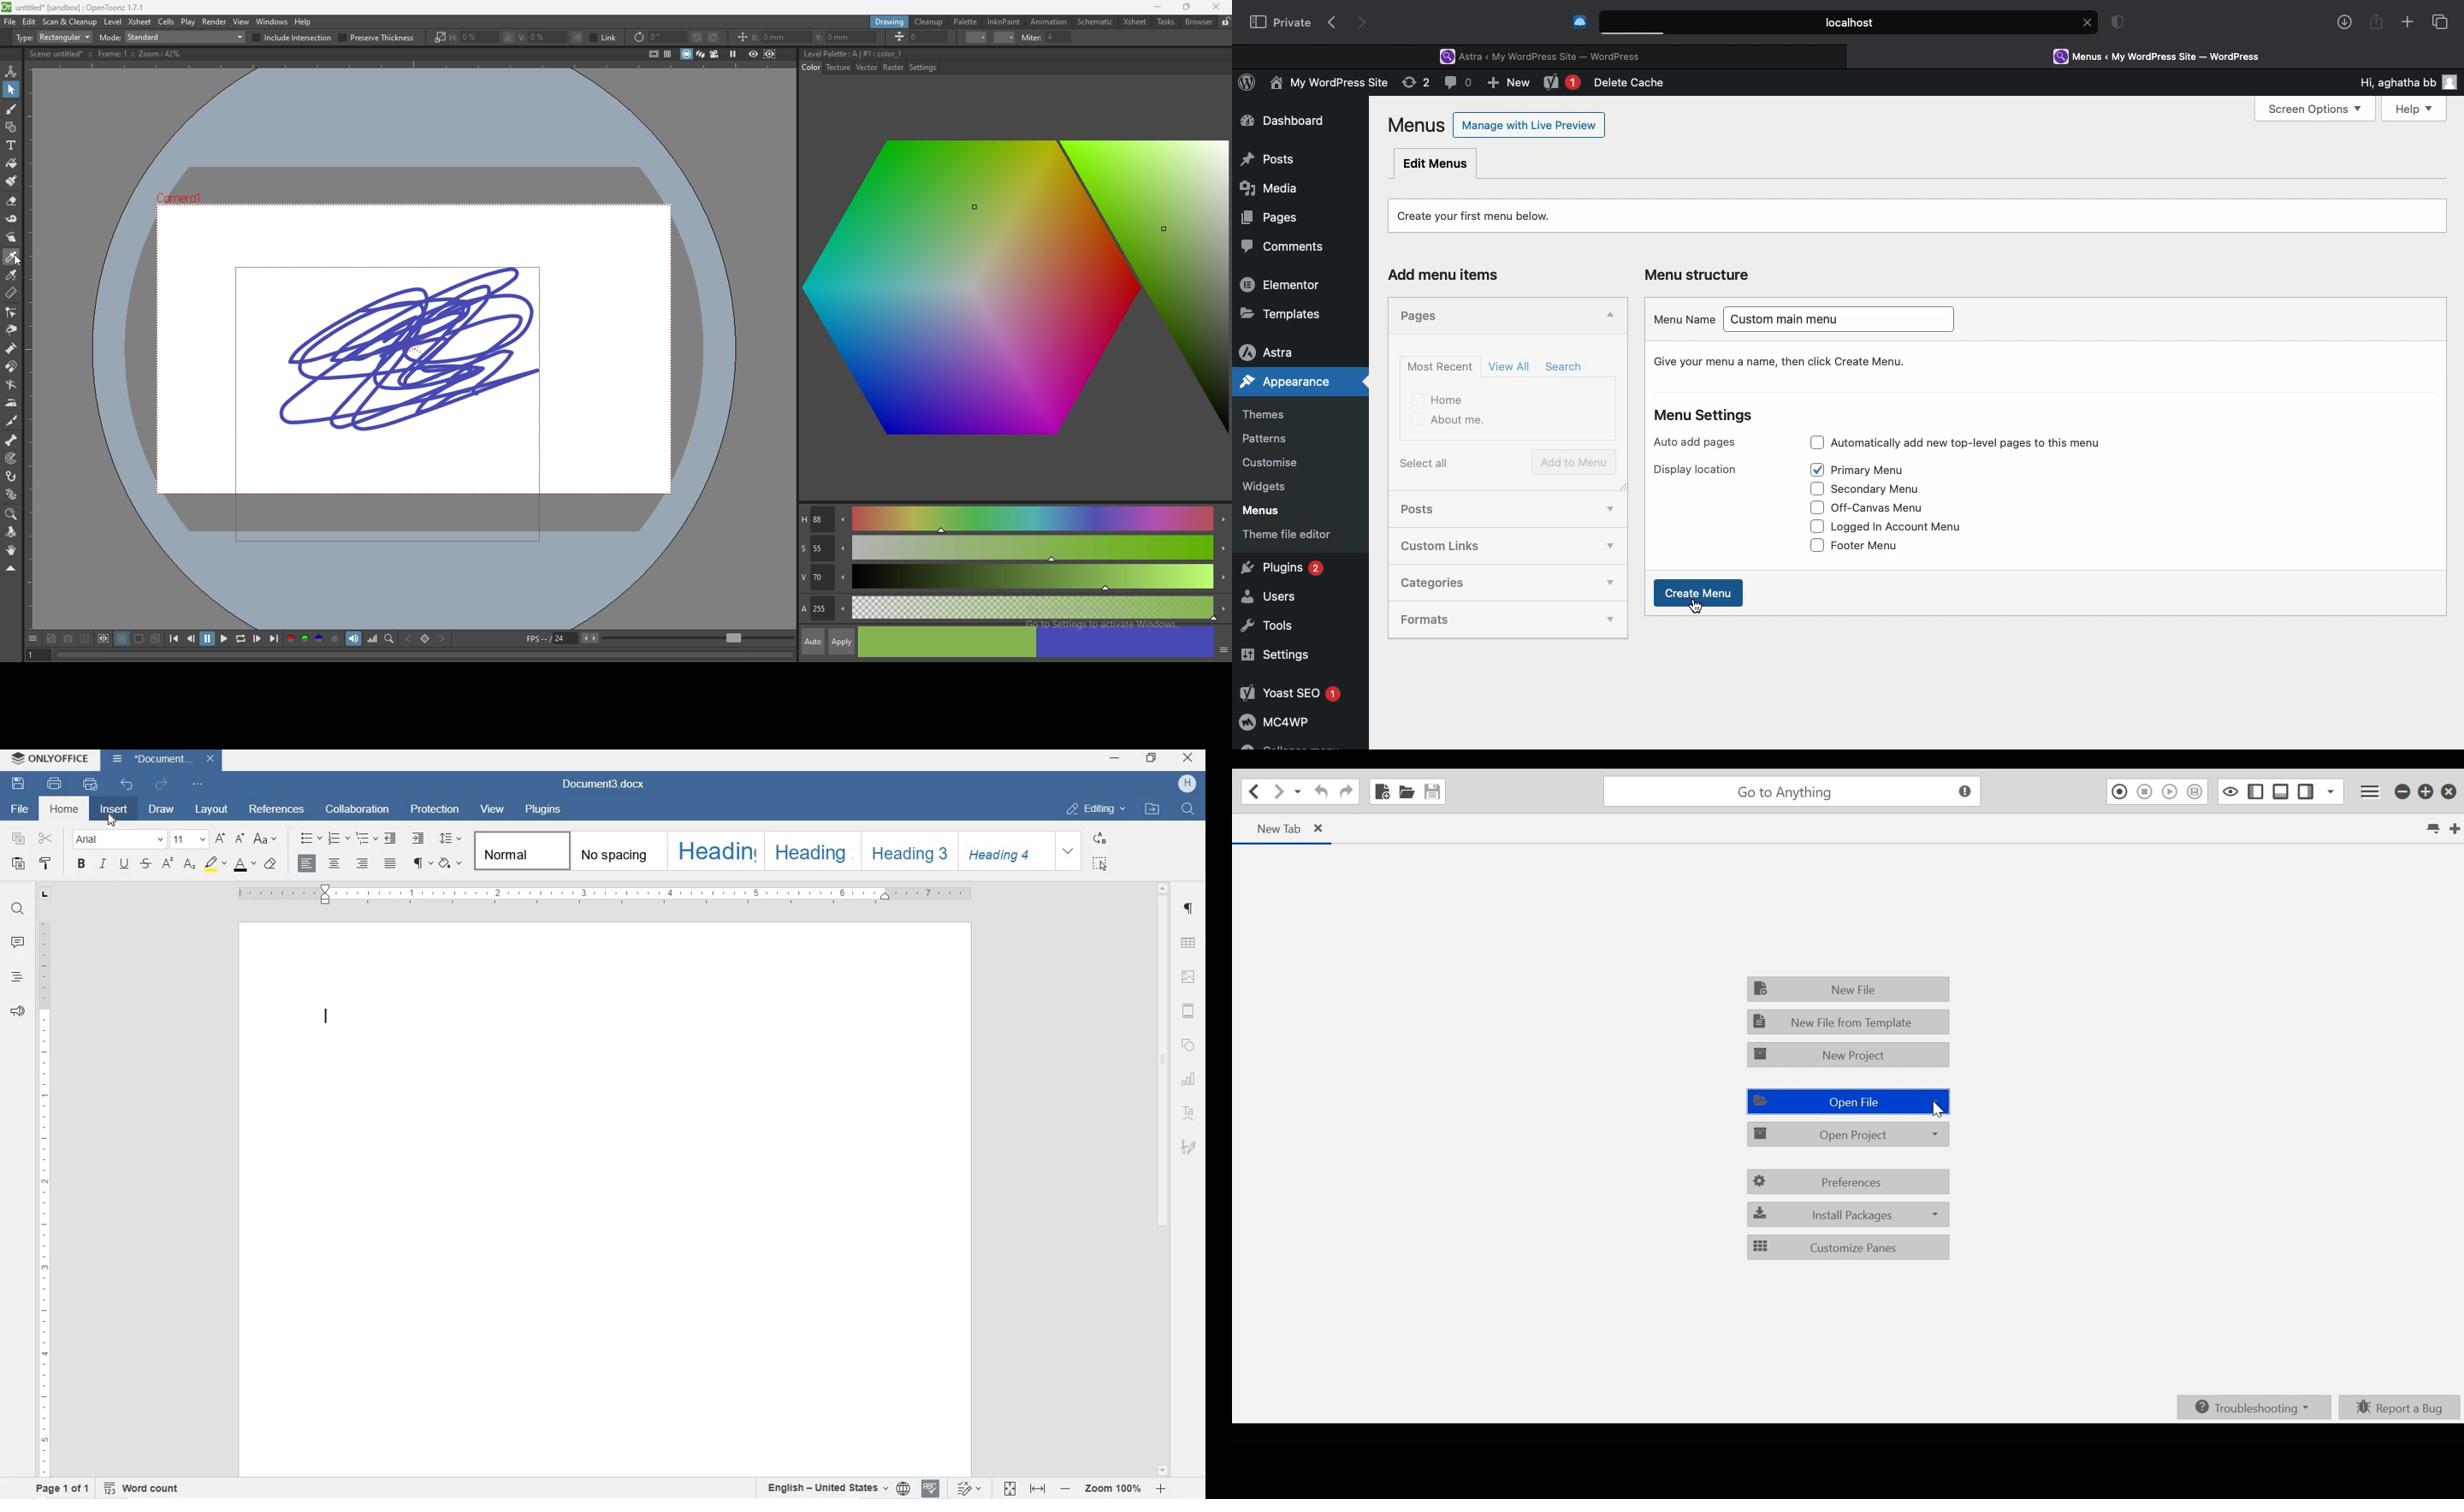 This screenshot has height=1512, width=2464. Describe the element at coordinates (1272, 597) in the screenshot. I see `Users` at that location.